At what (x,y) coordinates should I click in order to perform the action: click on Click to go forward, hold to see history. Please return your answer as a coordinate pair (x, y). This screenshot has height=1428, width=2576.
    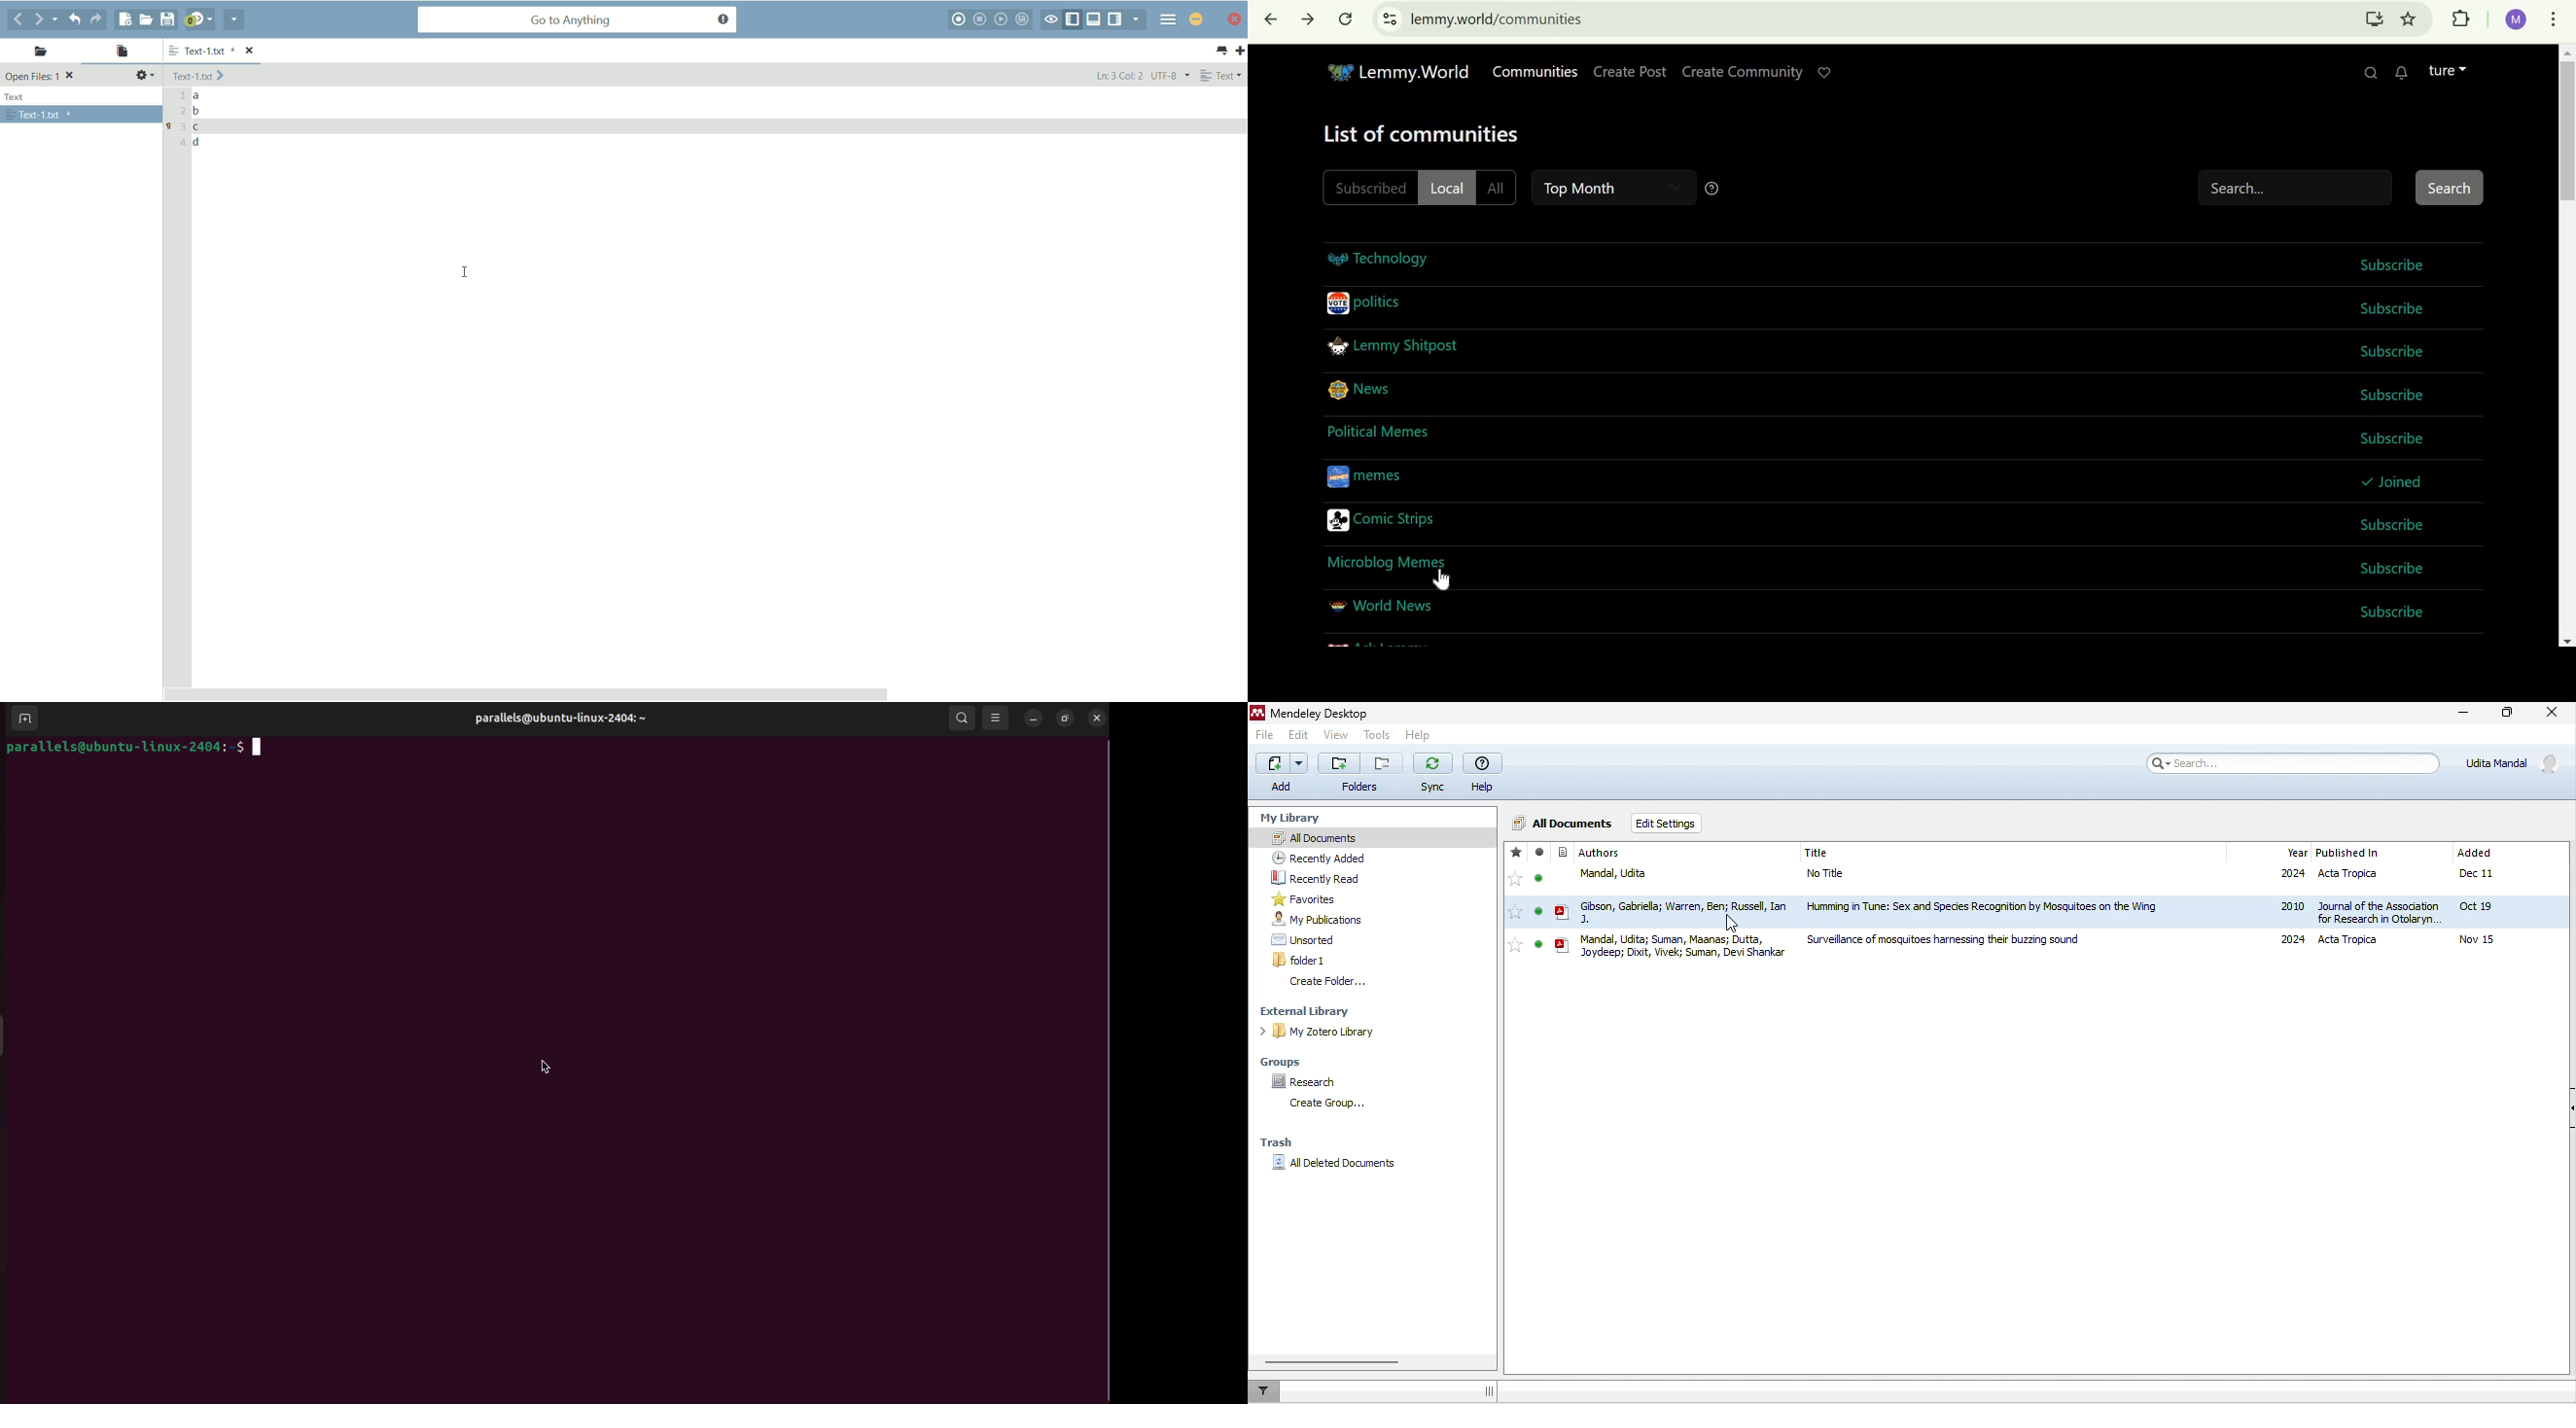
    Looking at the image, I should click on (1309, 23).